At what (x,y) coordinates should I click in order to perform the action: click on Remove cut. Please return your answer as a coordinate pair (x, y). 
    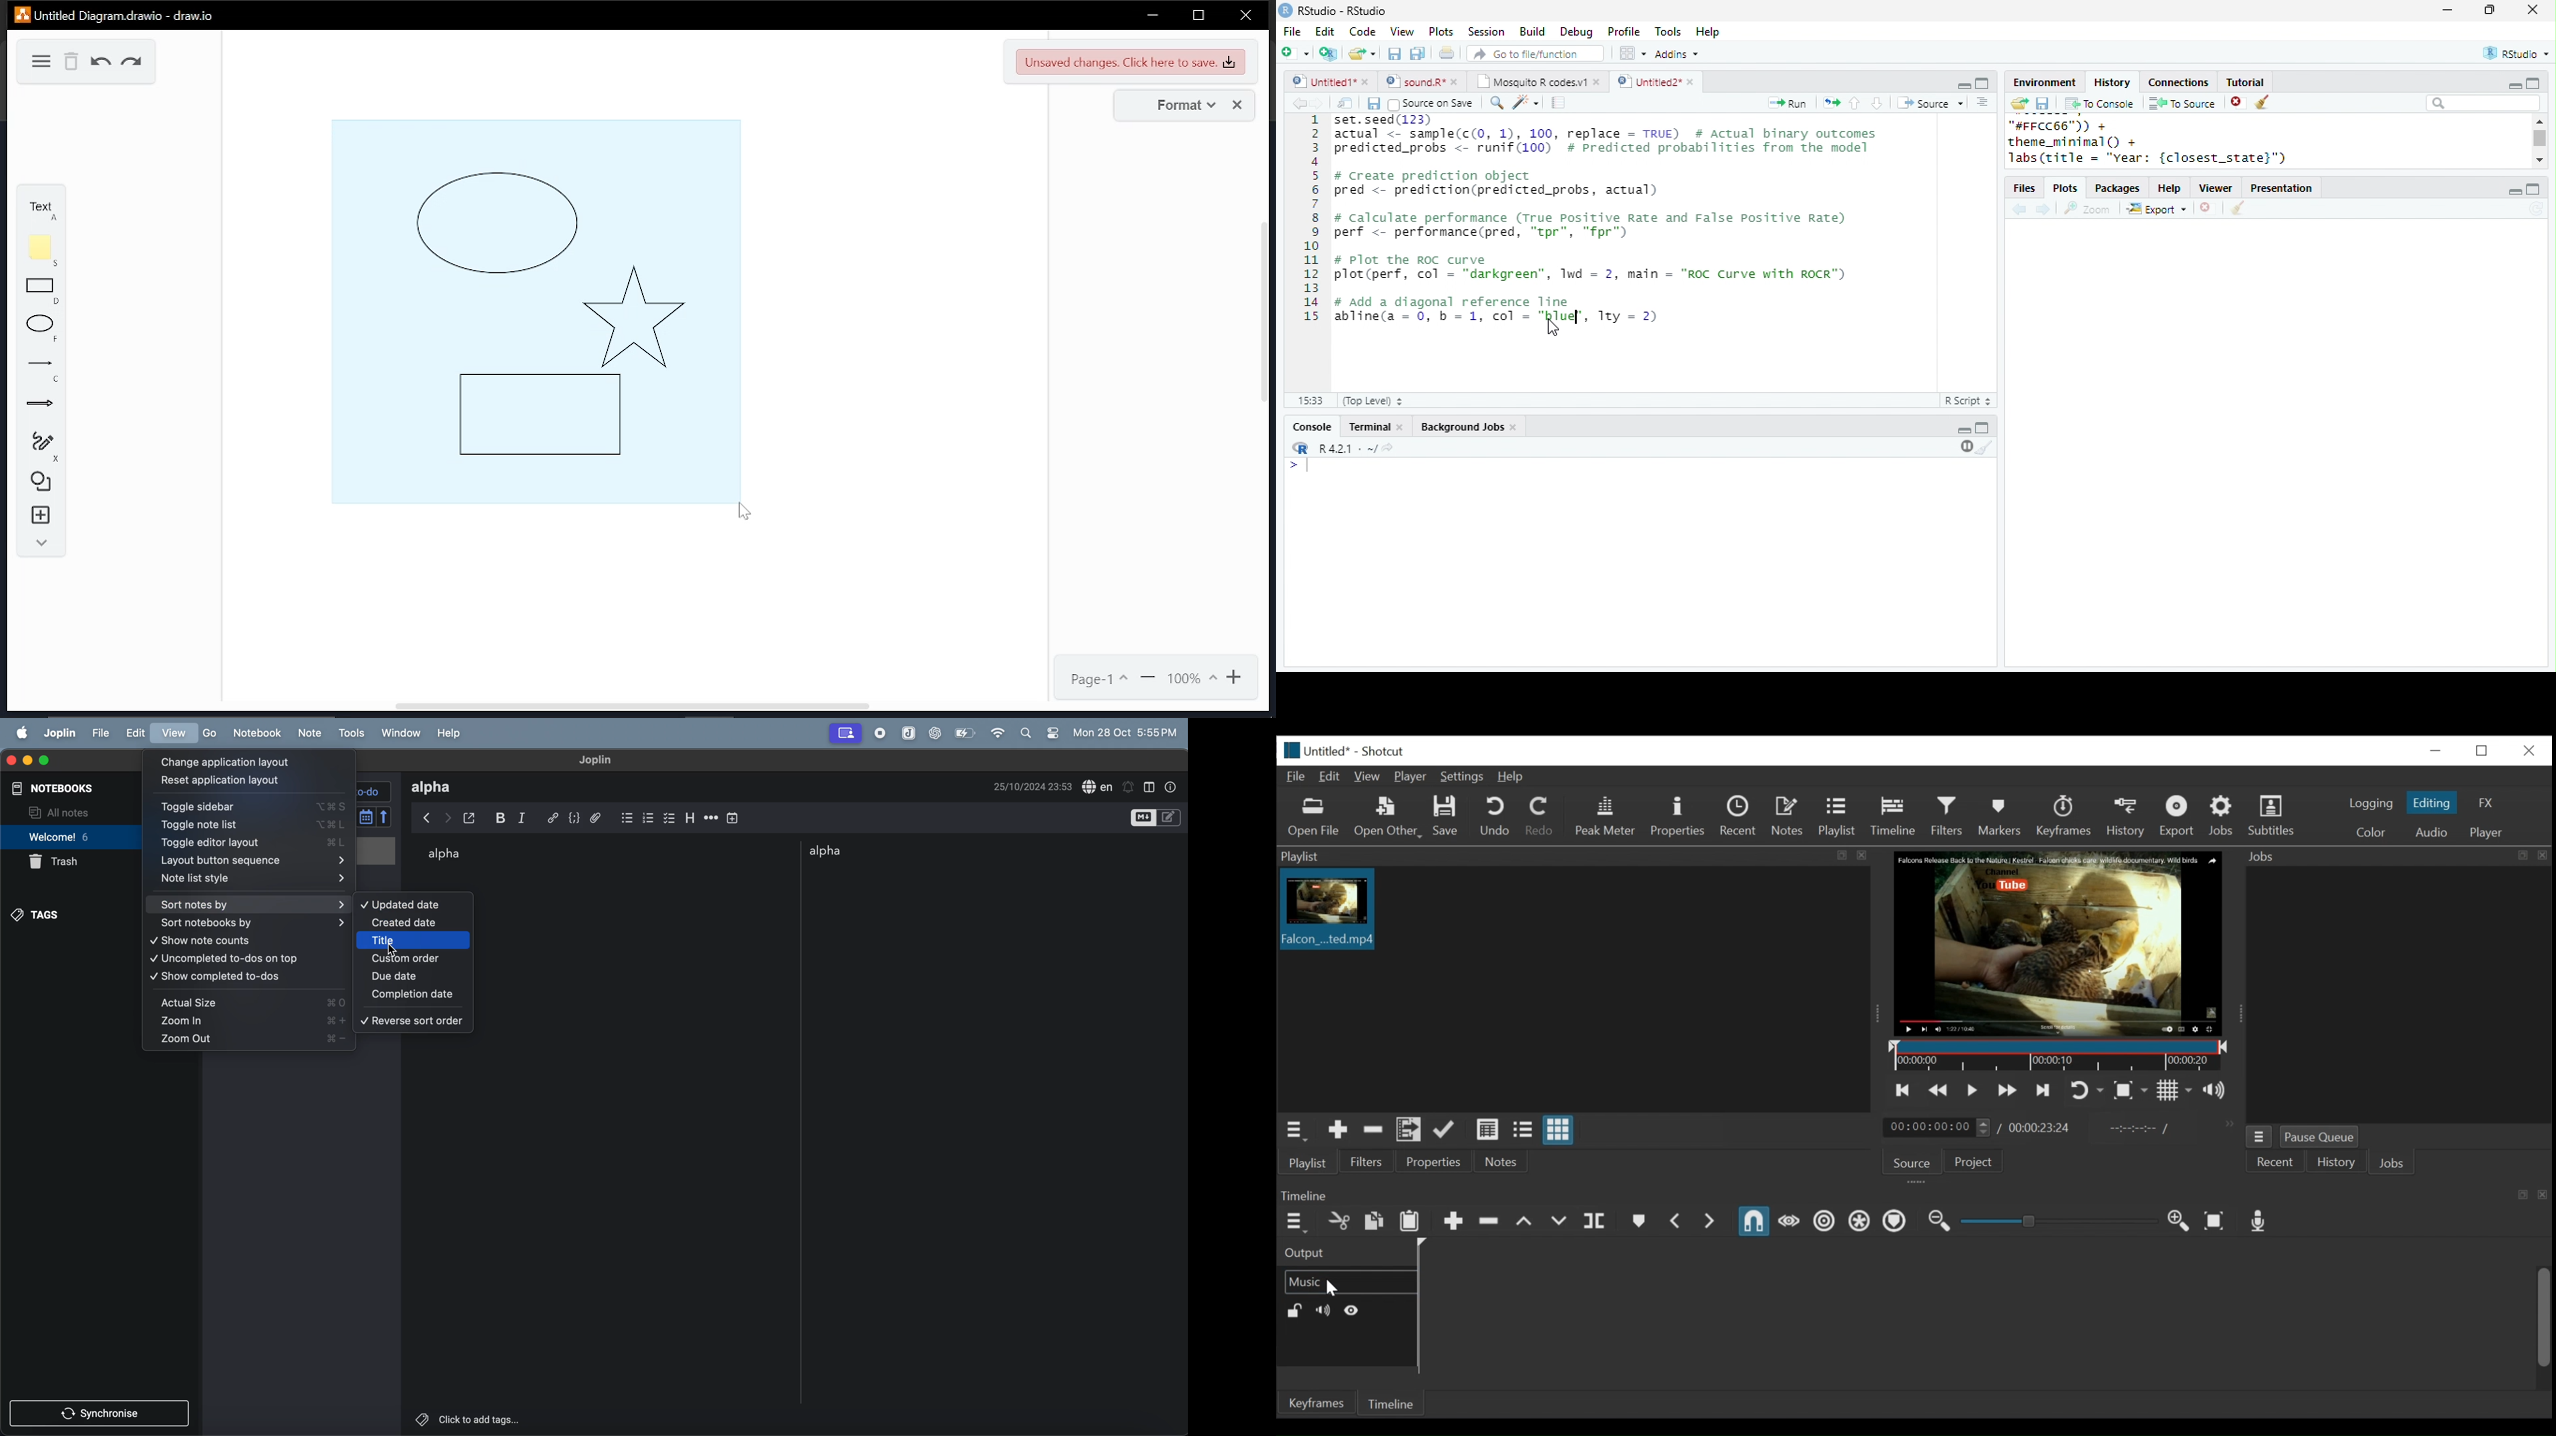
    Looking at the image, I should click on (1374, 1130).